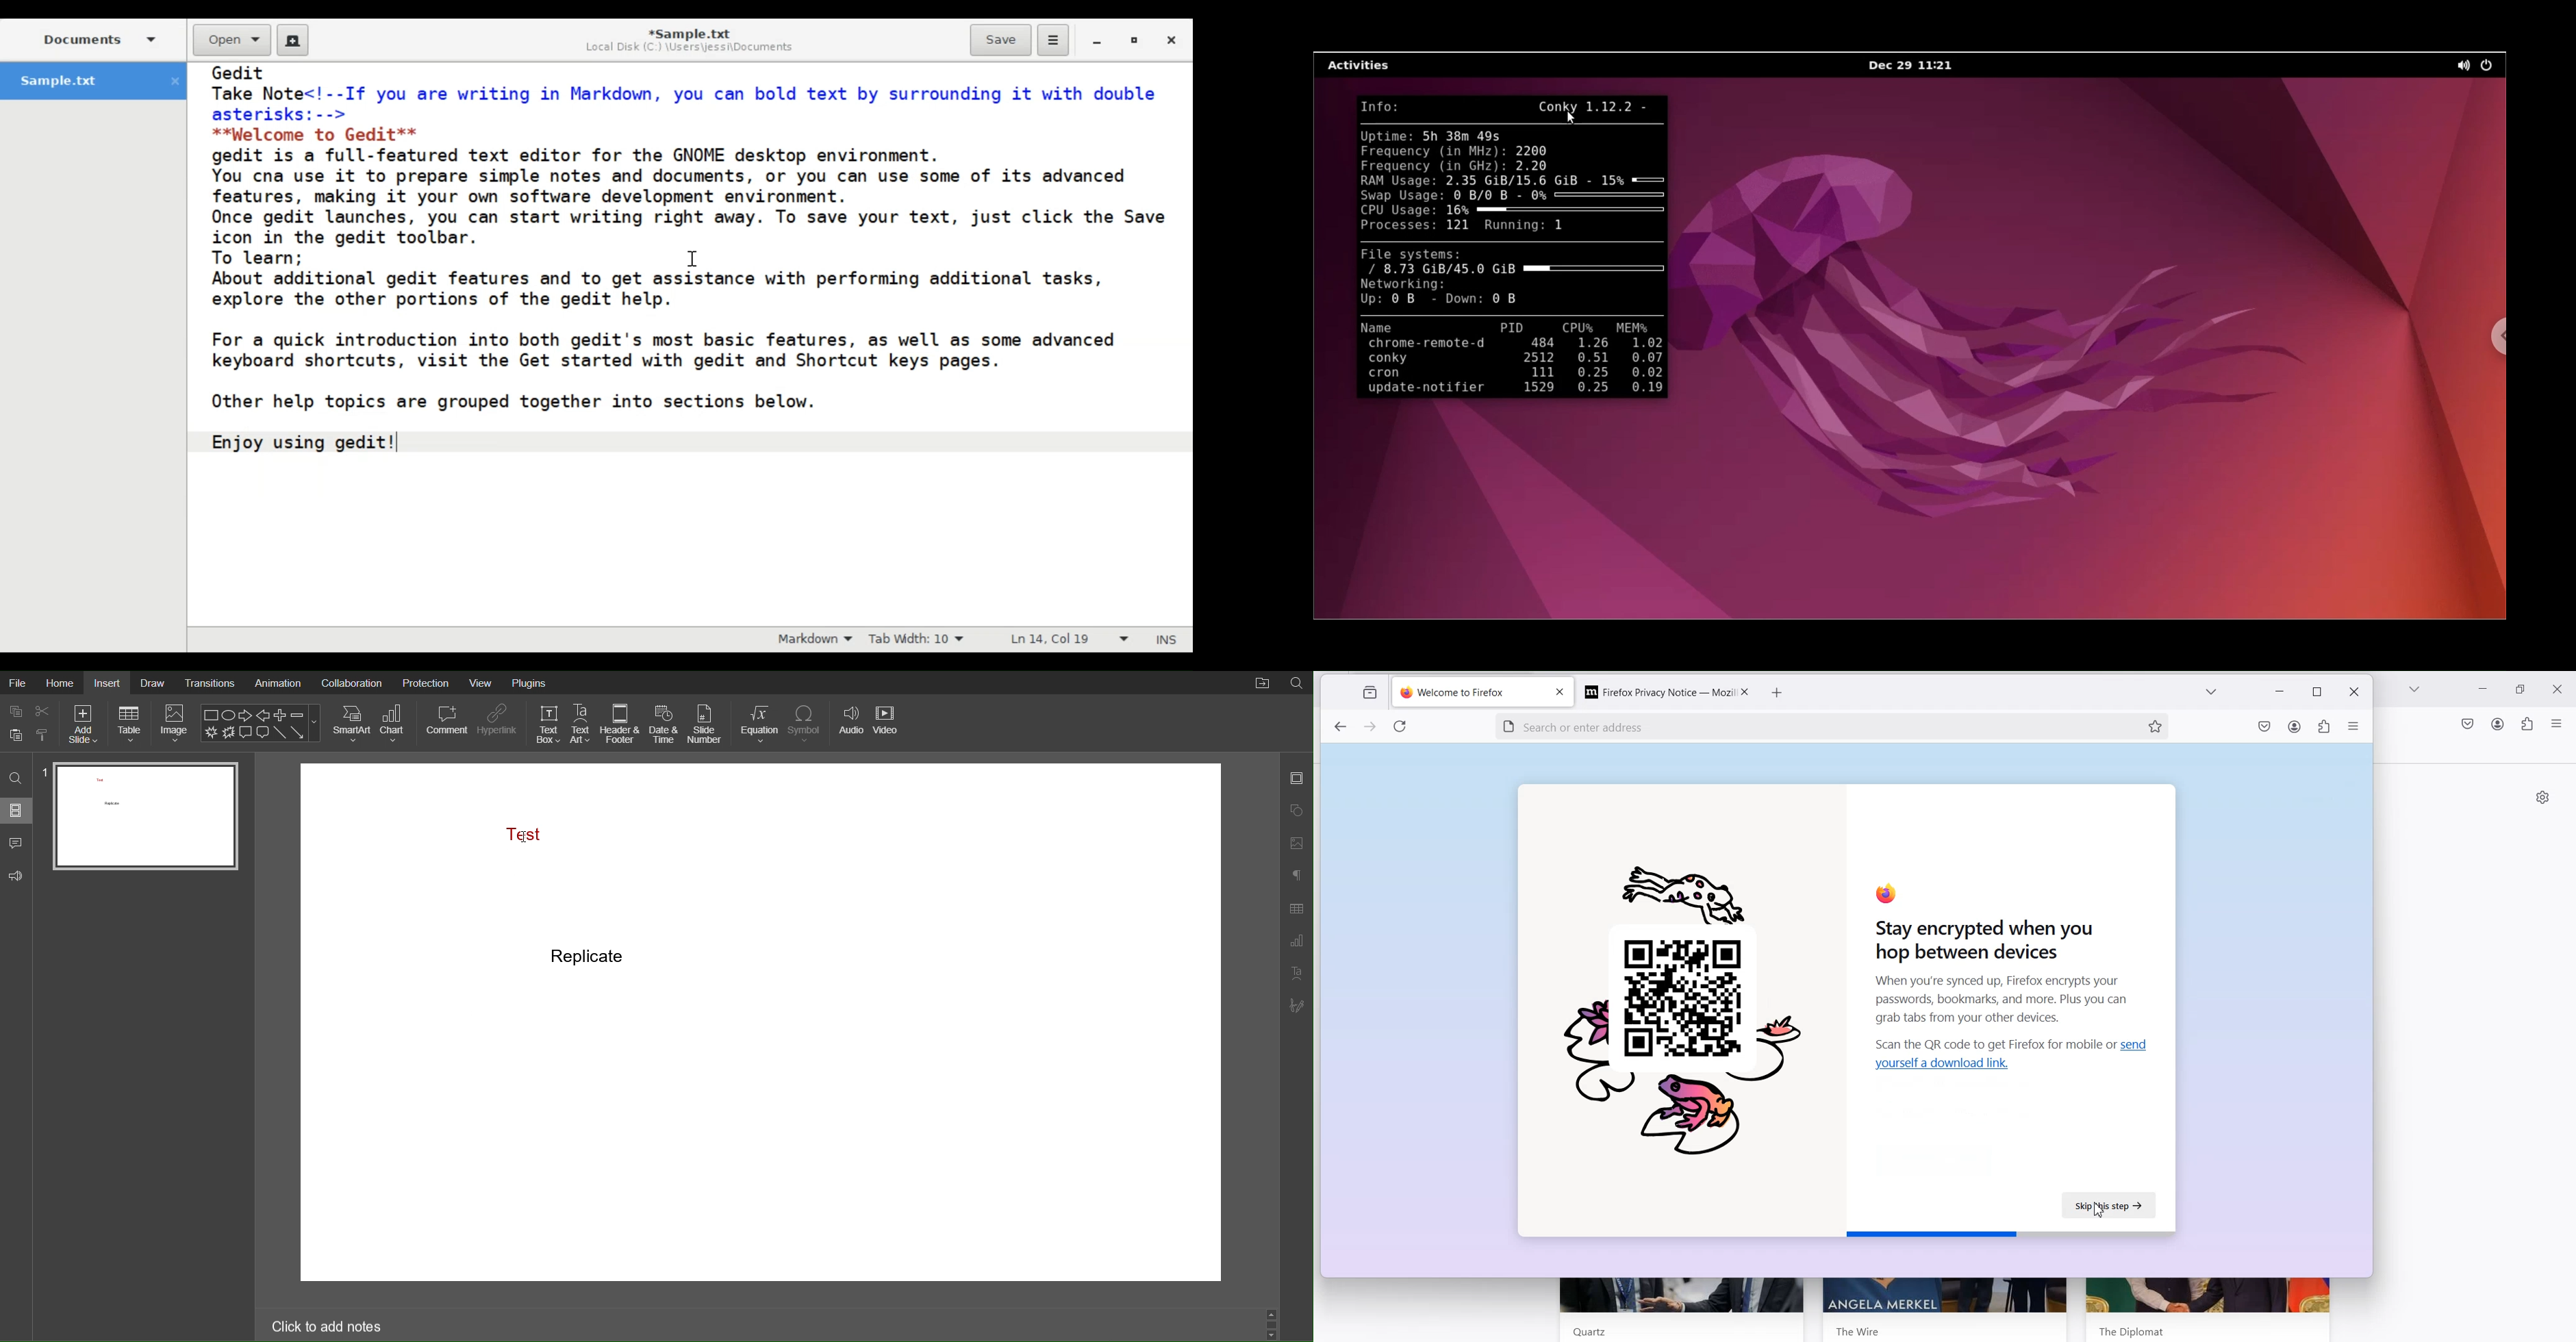  Describe the element at coordinates (18, 776) in the screenshot. I see `Search` at that location.